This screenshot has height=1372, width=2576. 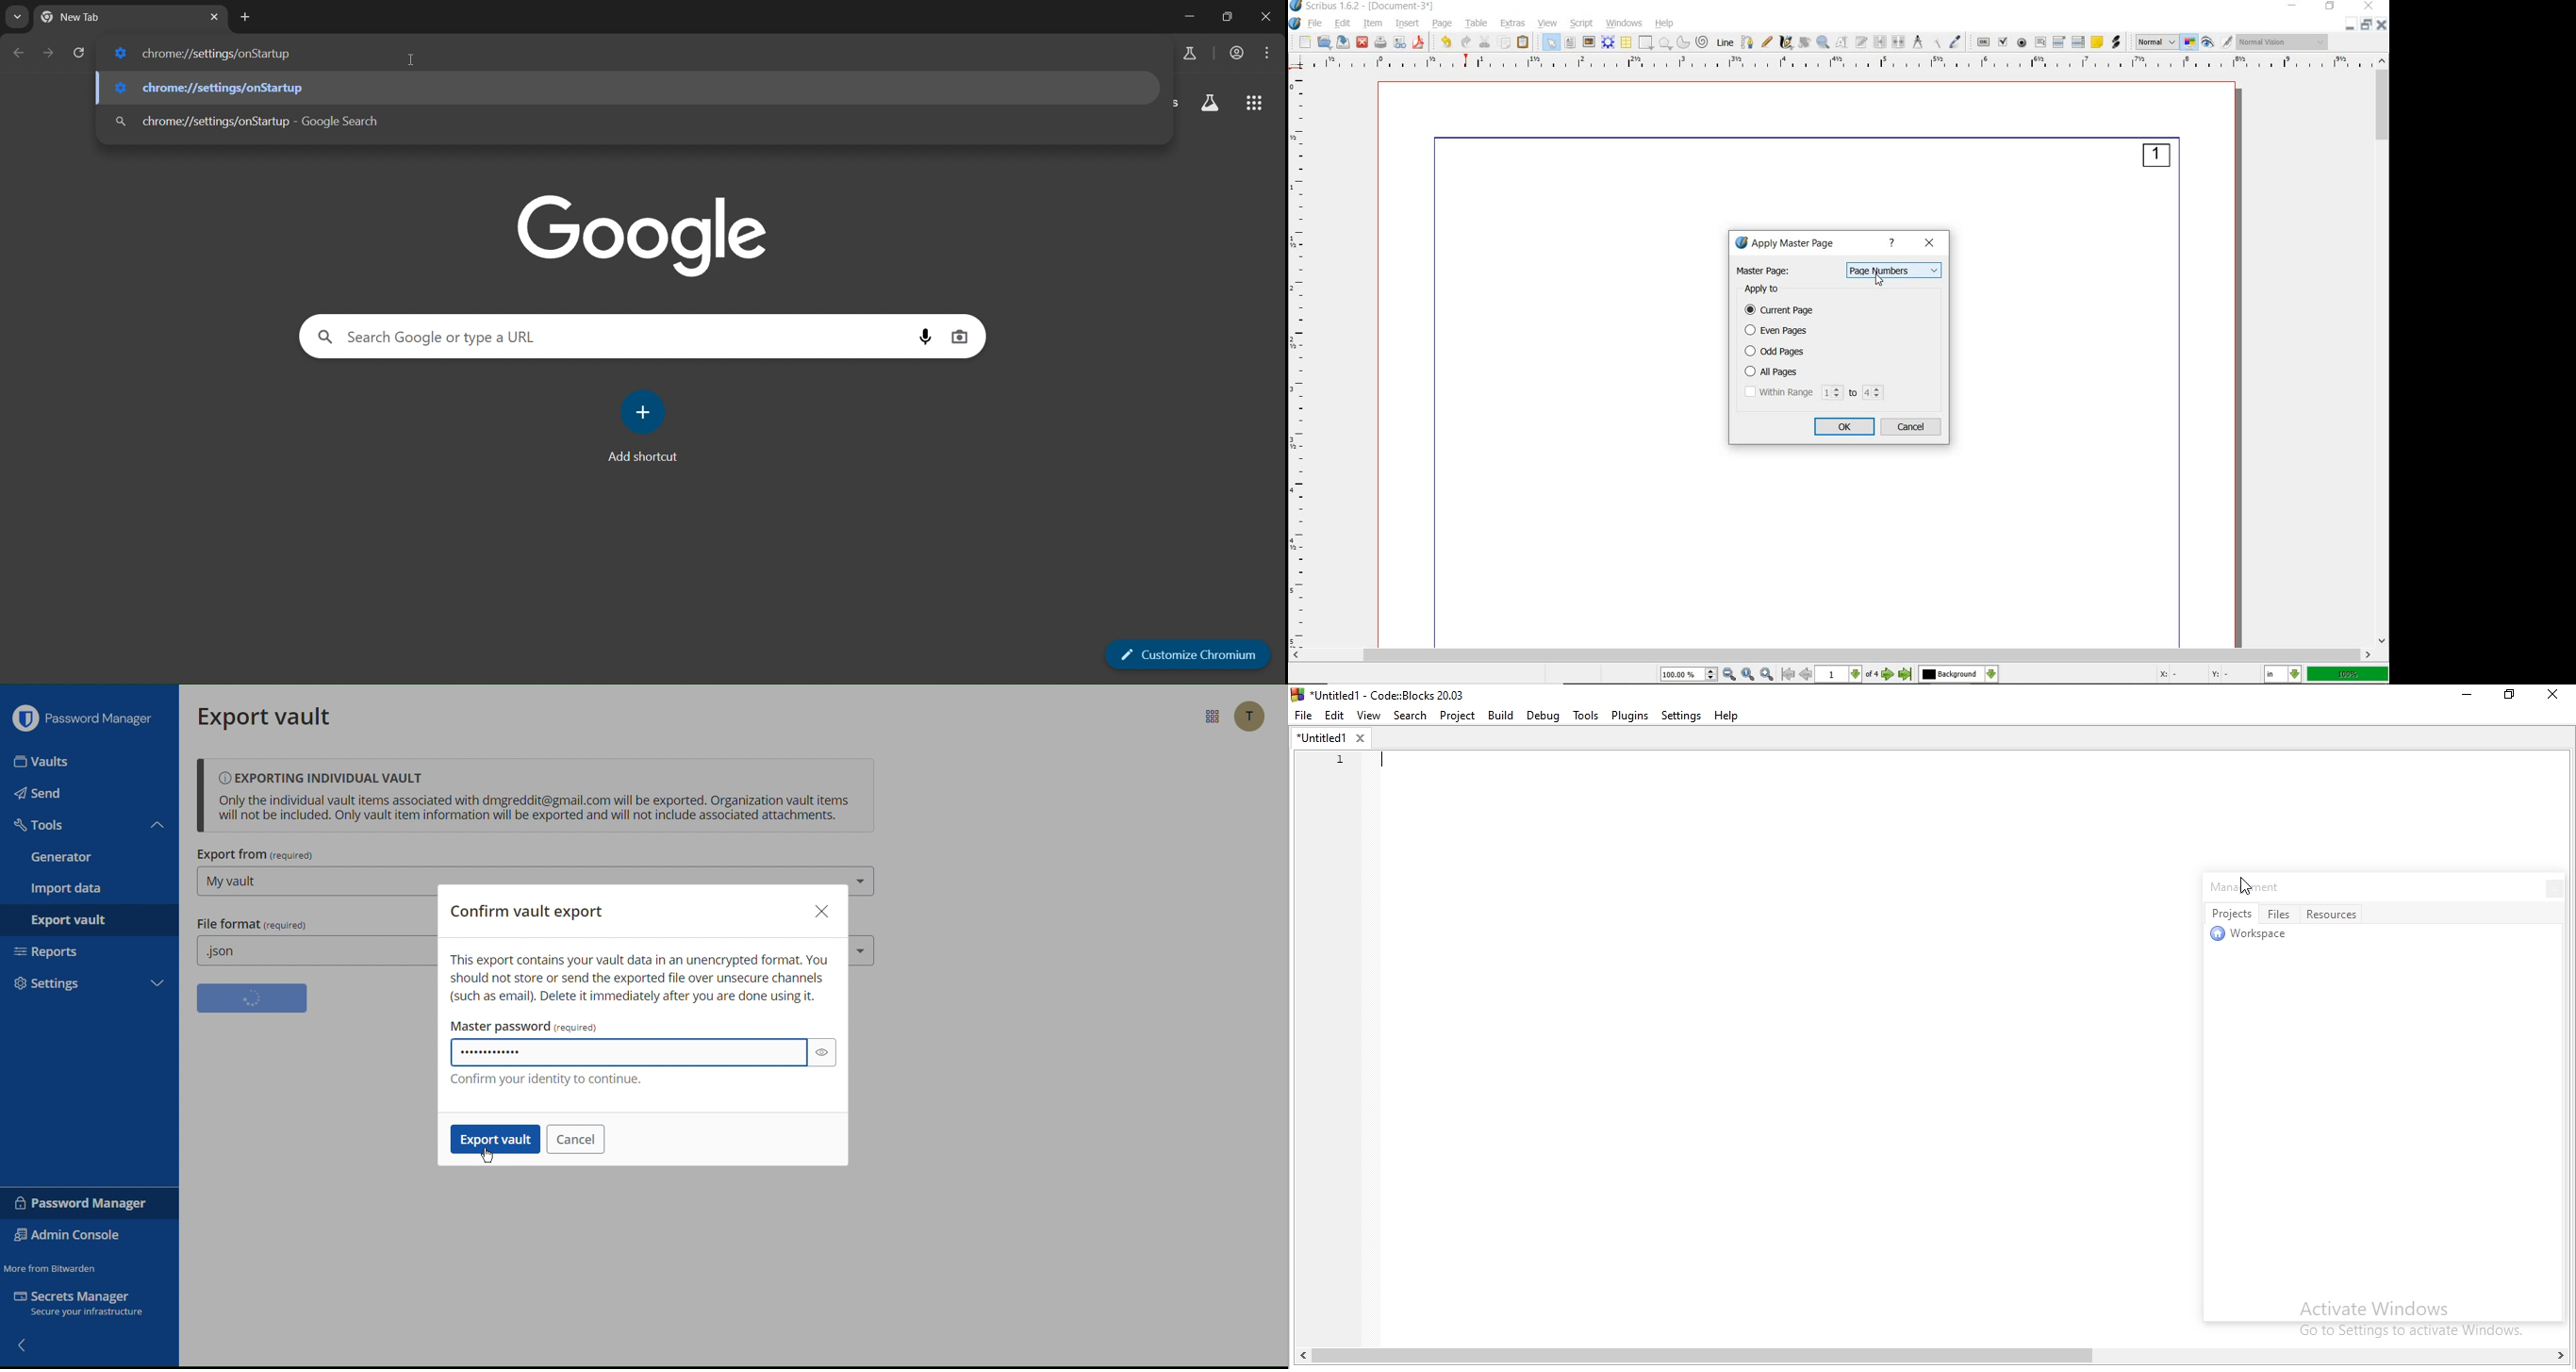 What do you see at coordinates (2254, 937) in the screenshot?
I see `workspace` at bounding box center [2254, 937].